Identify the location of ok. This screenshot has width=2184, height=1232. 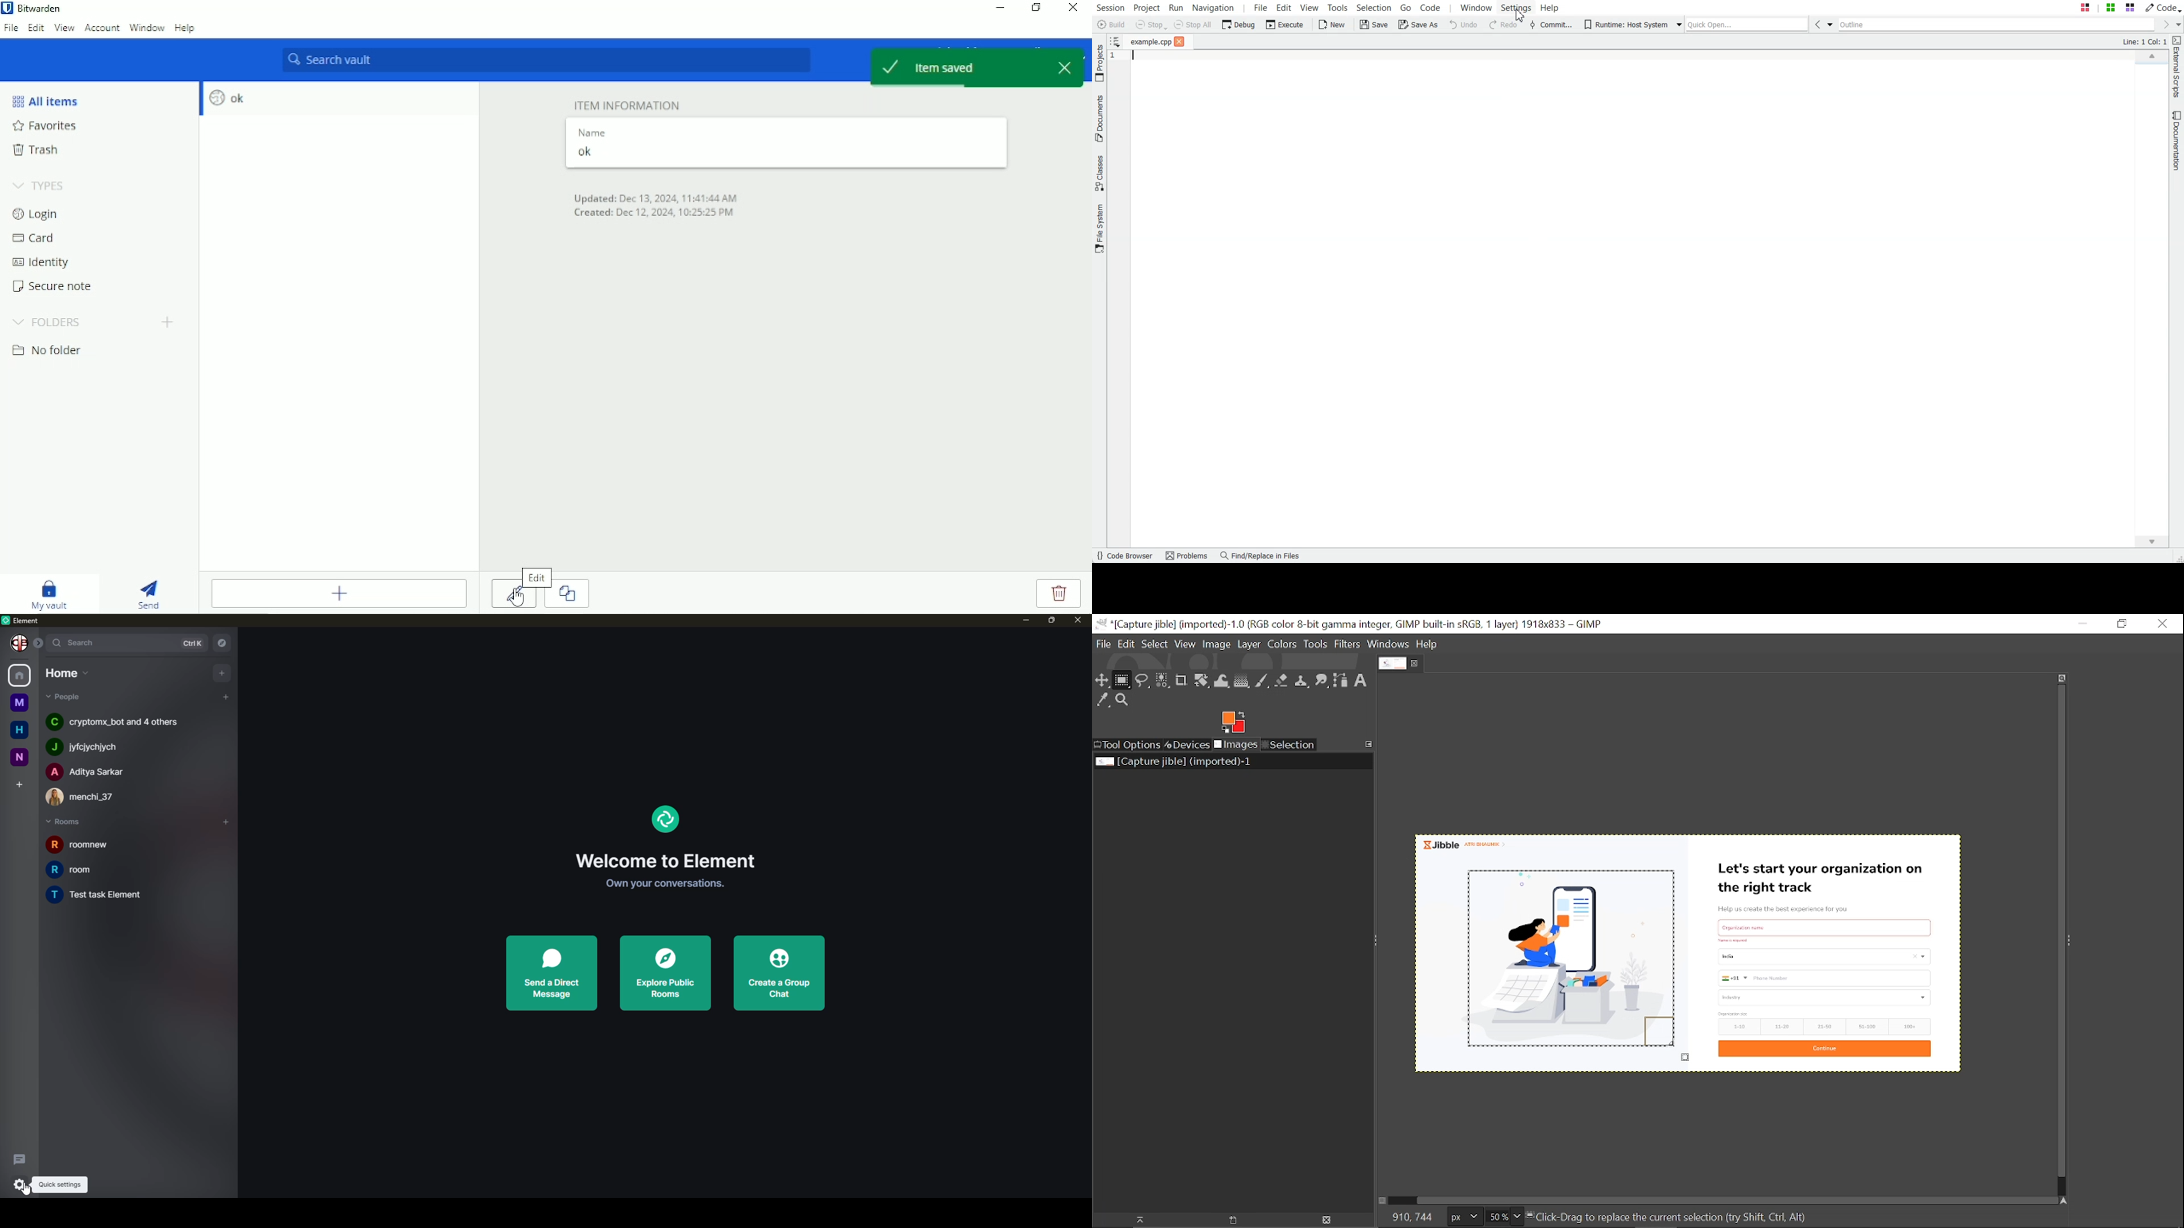
(229, 99).